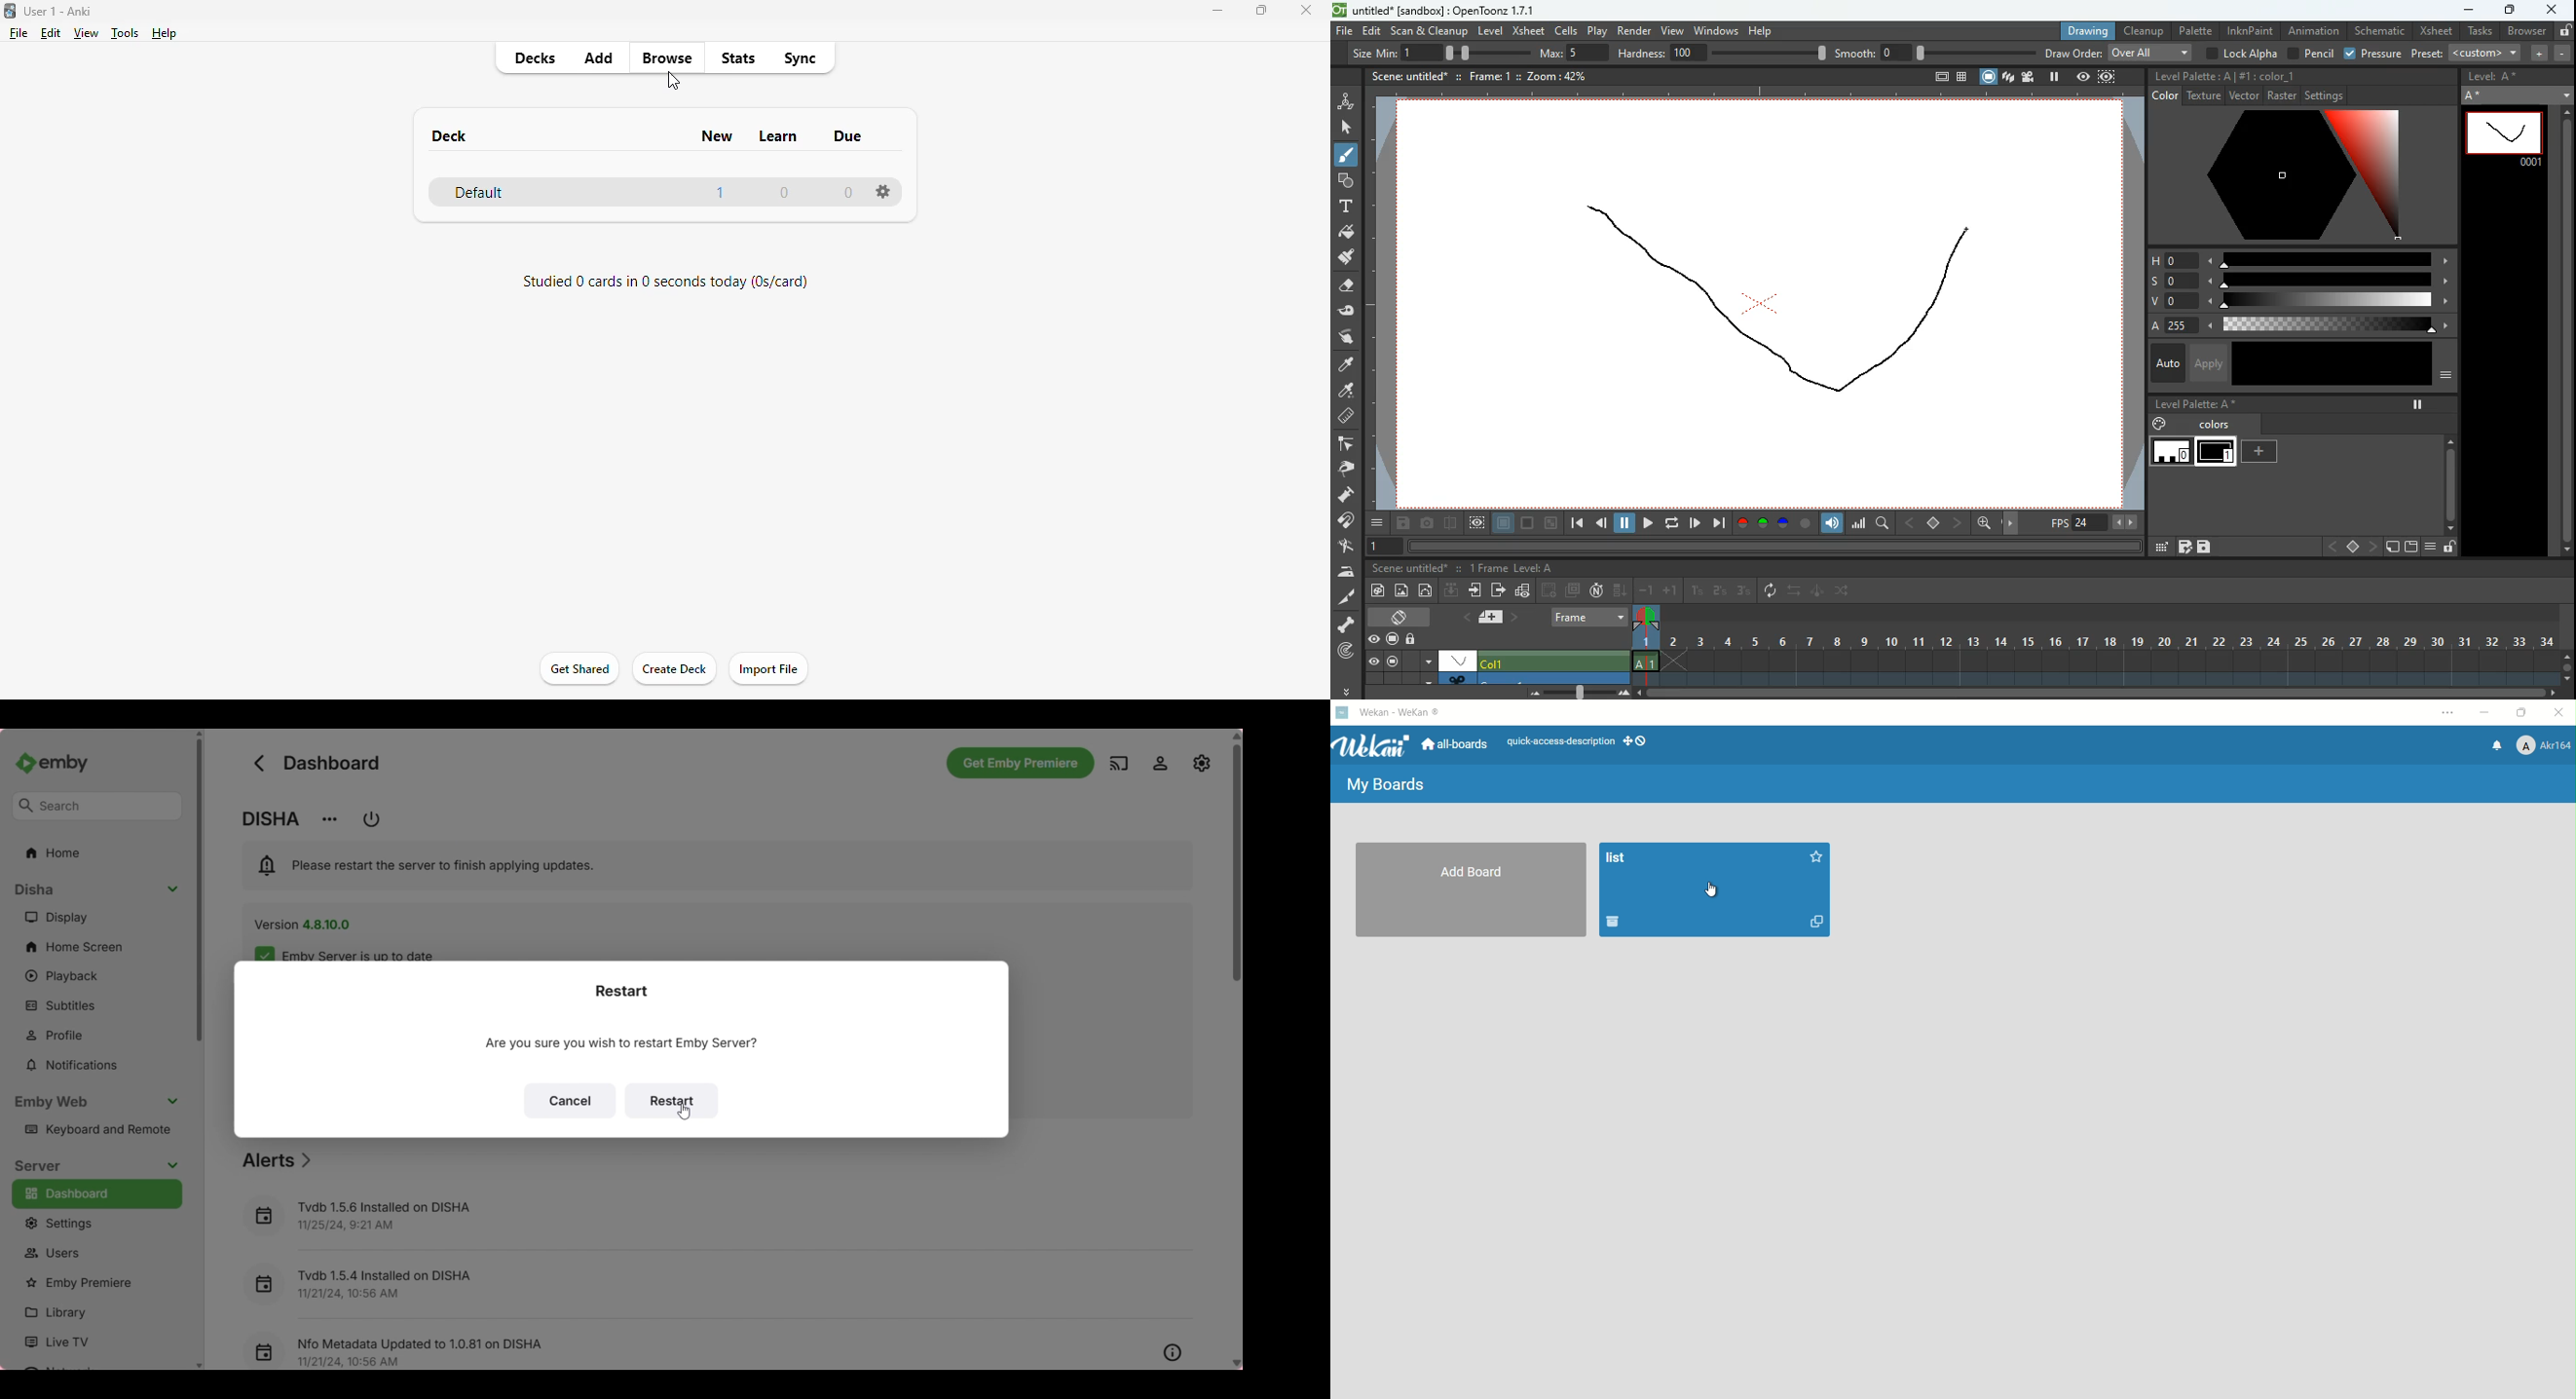 This screenshot has width=2576, height=1400. What do you see at coordinates (2165, 96) in the screenshot?
I see `color` at bounding box center [2165, 96].